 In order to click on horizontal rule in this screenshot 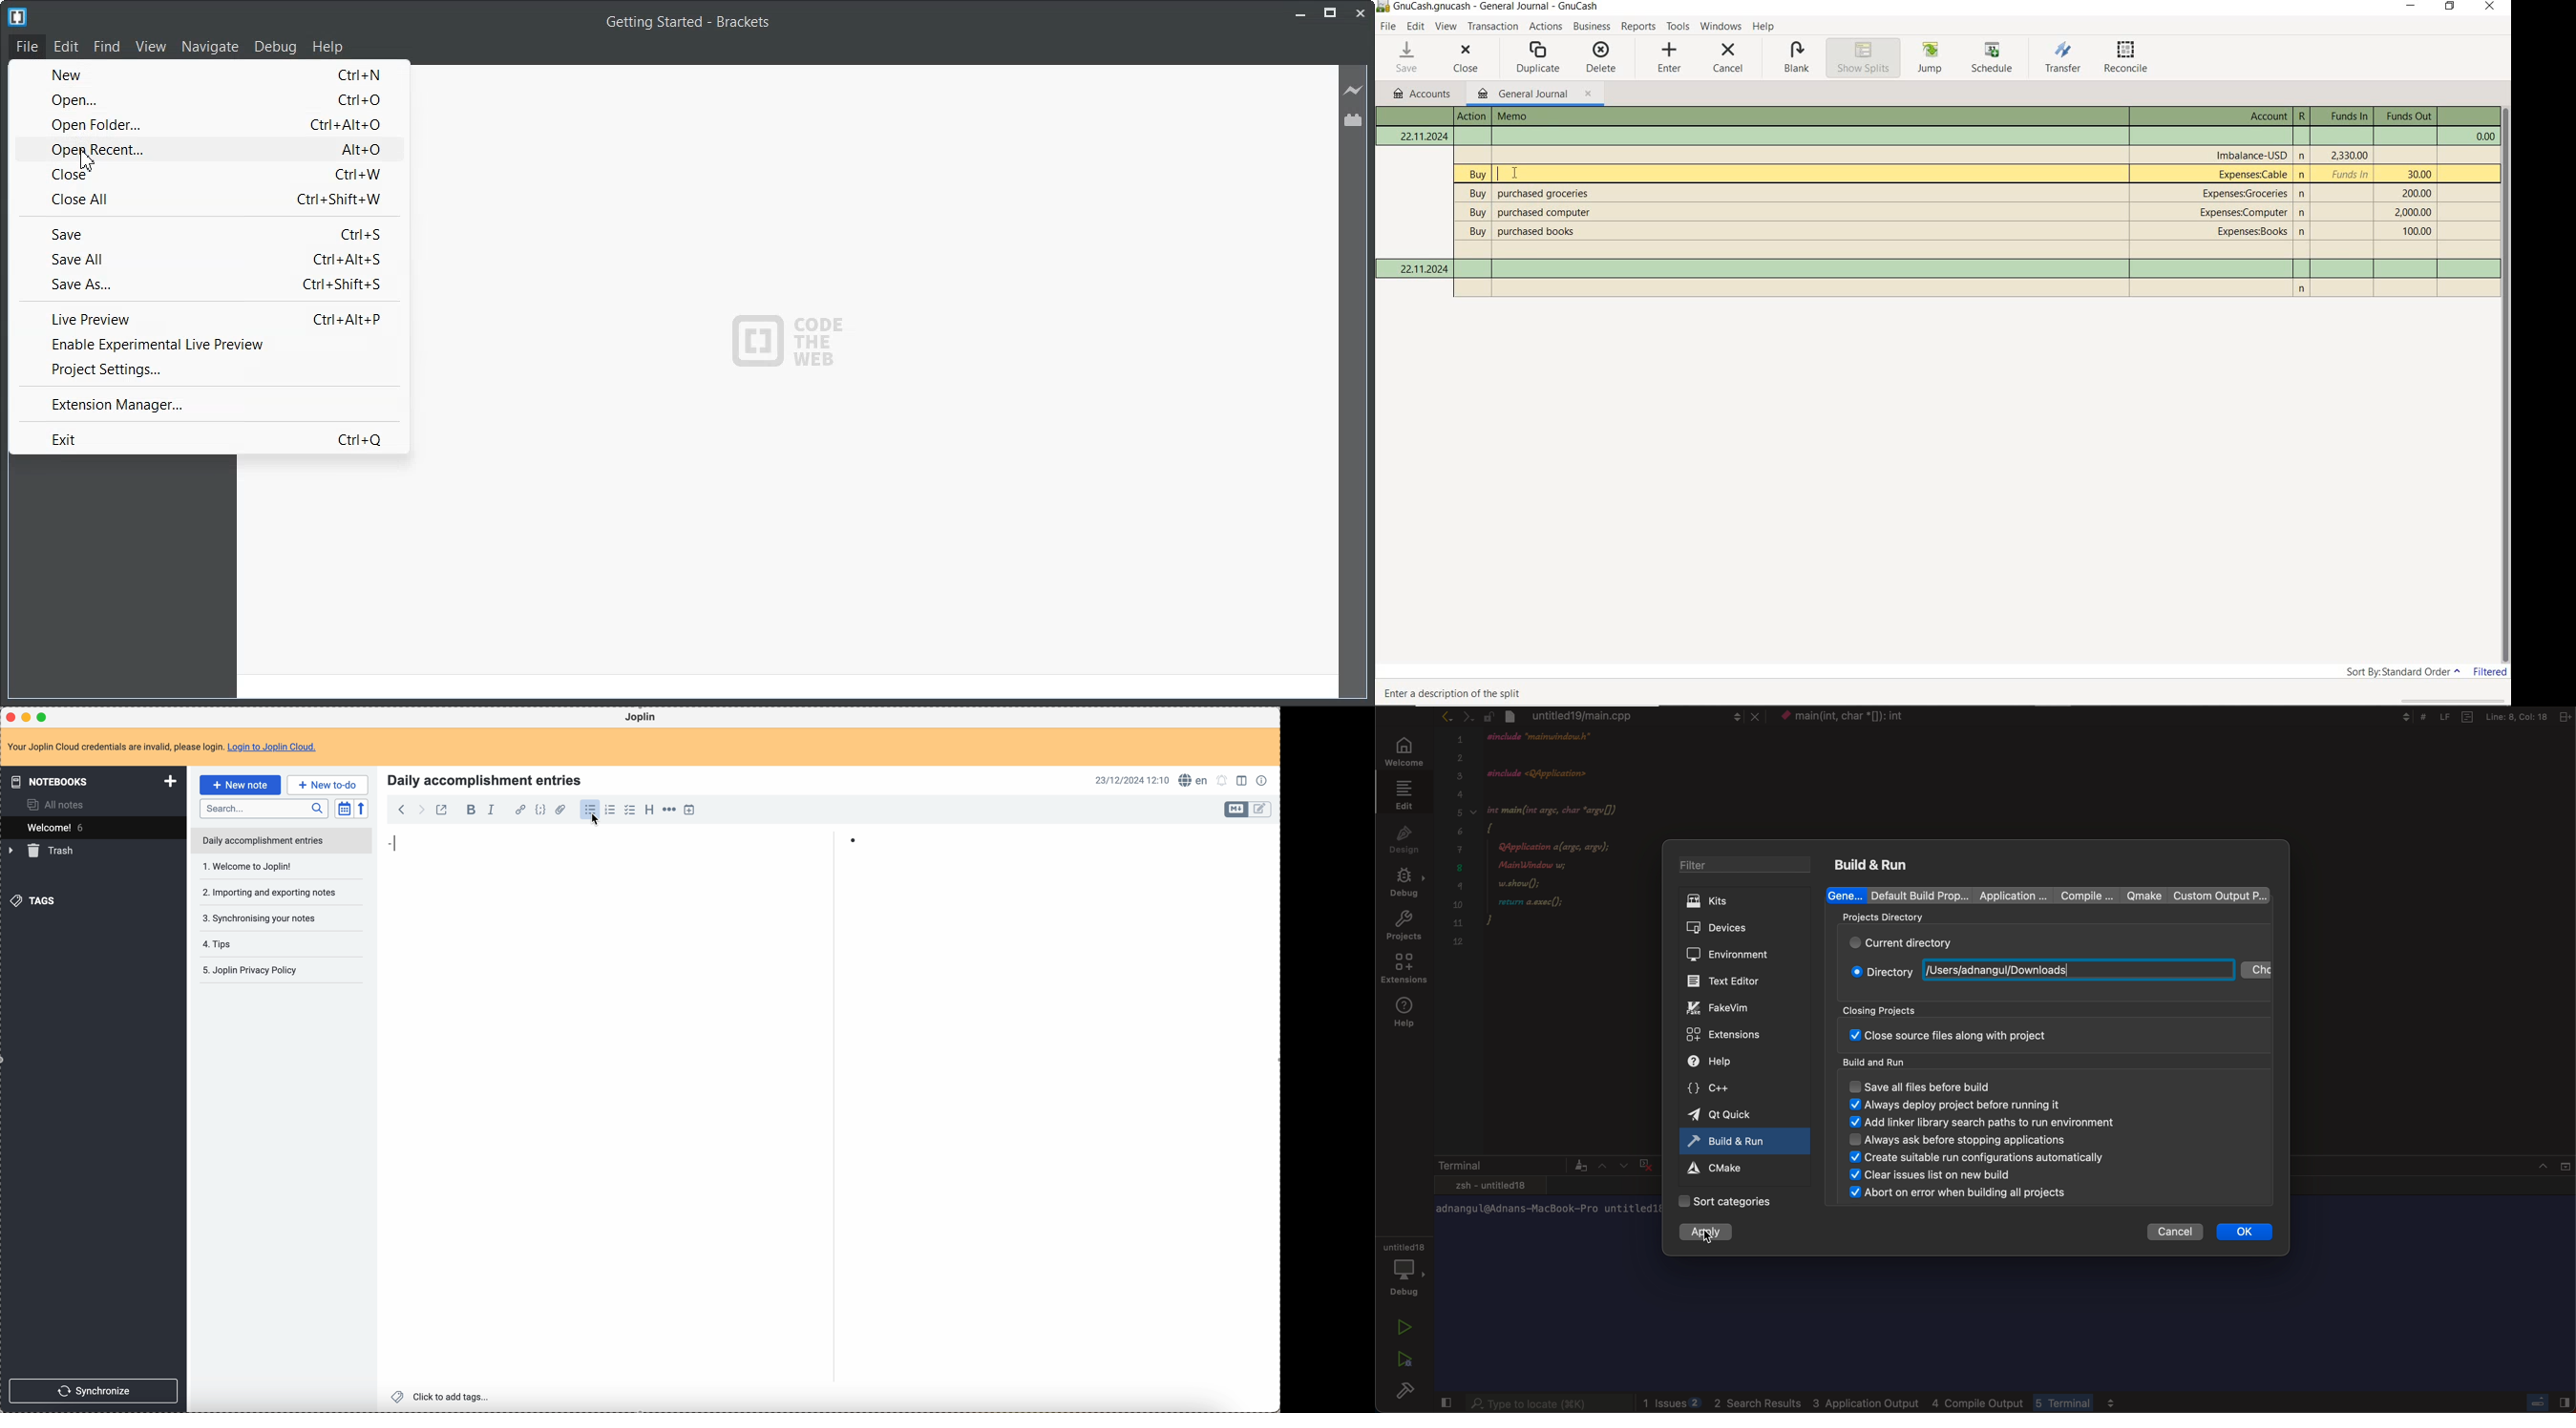, I will do `click(669, 811)`.